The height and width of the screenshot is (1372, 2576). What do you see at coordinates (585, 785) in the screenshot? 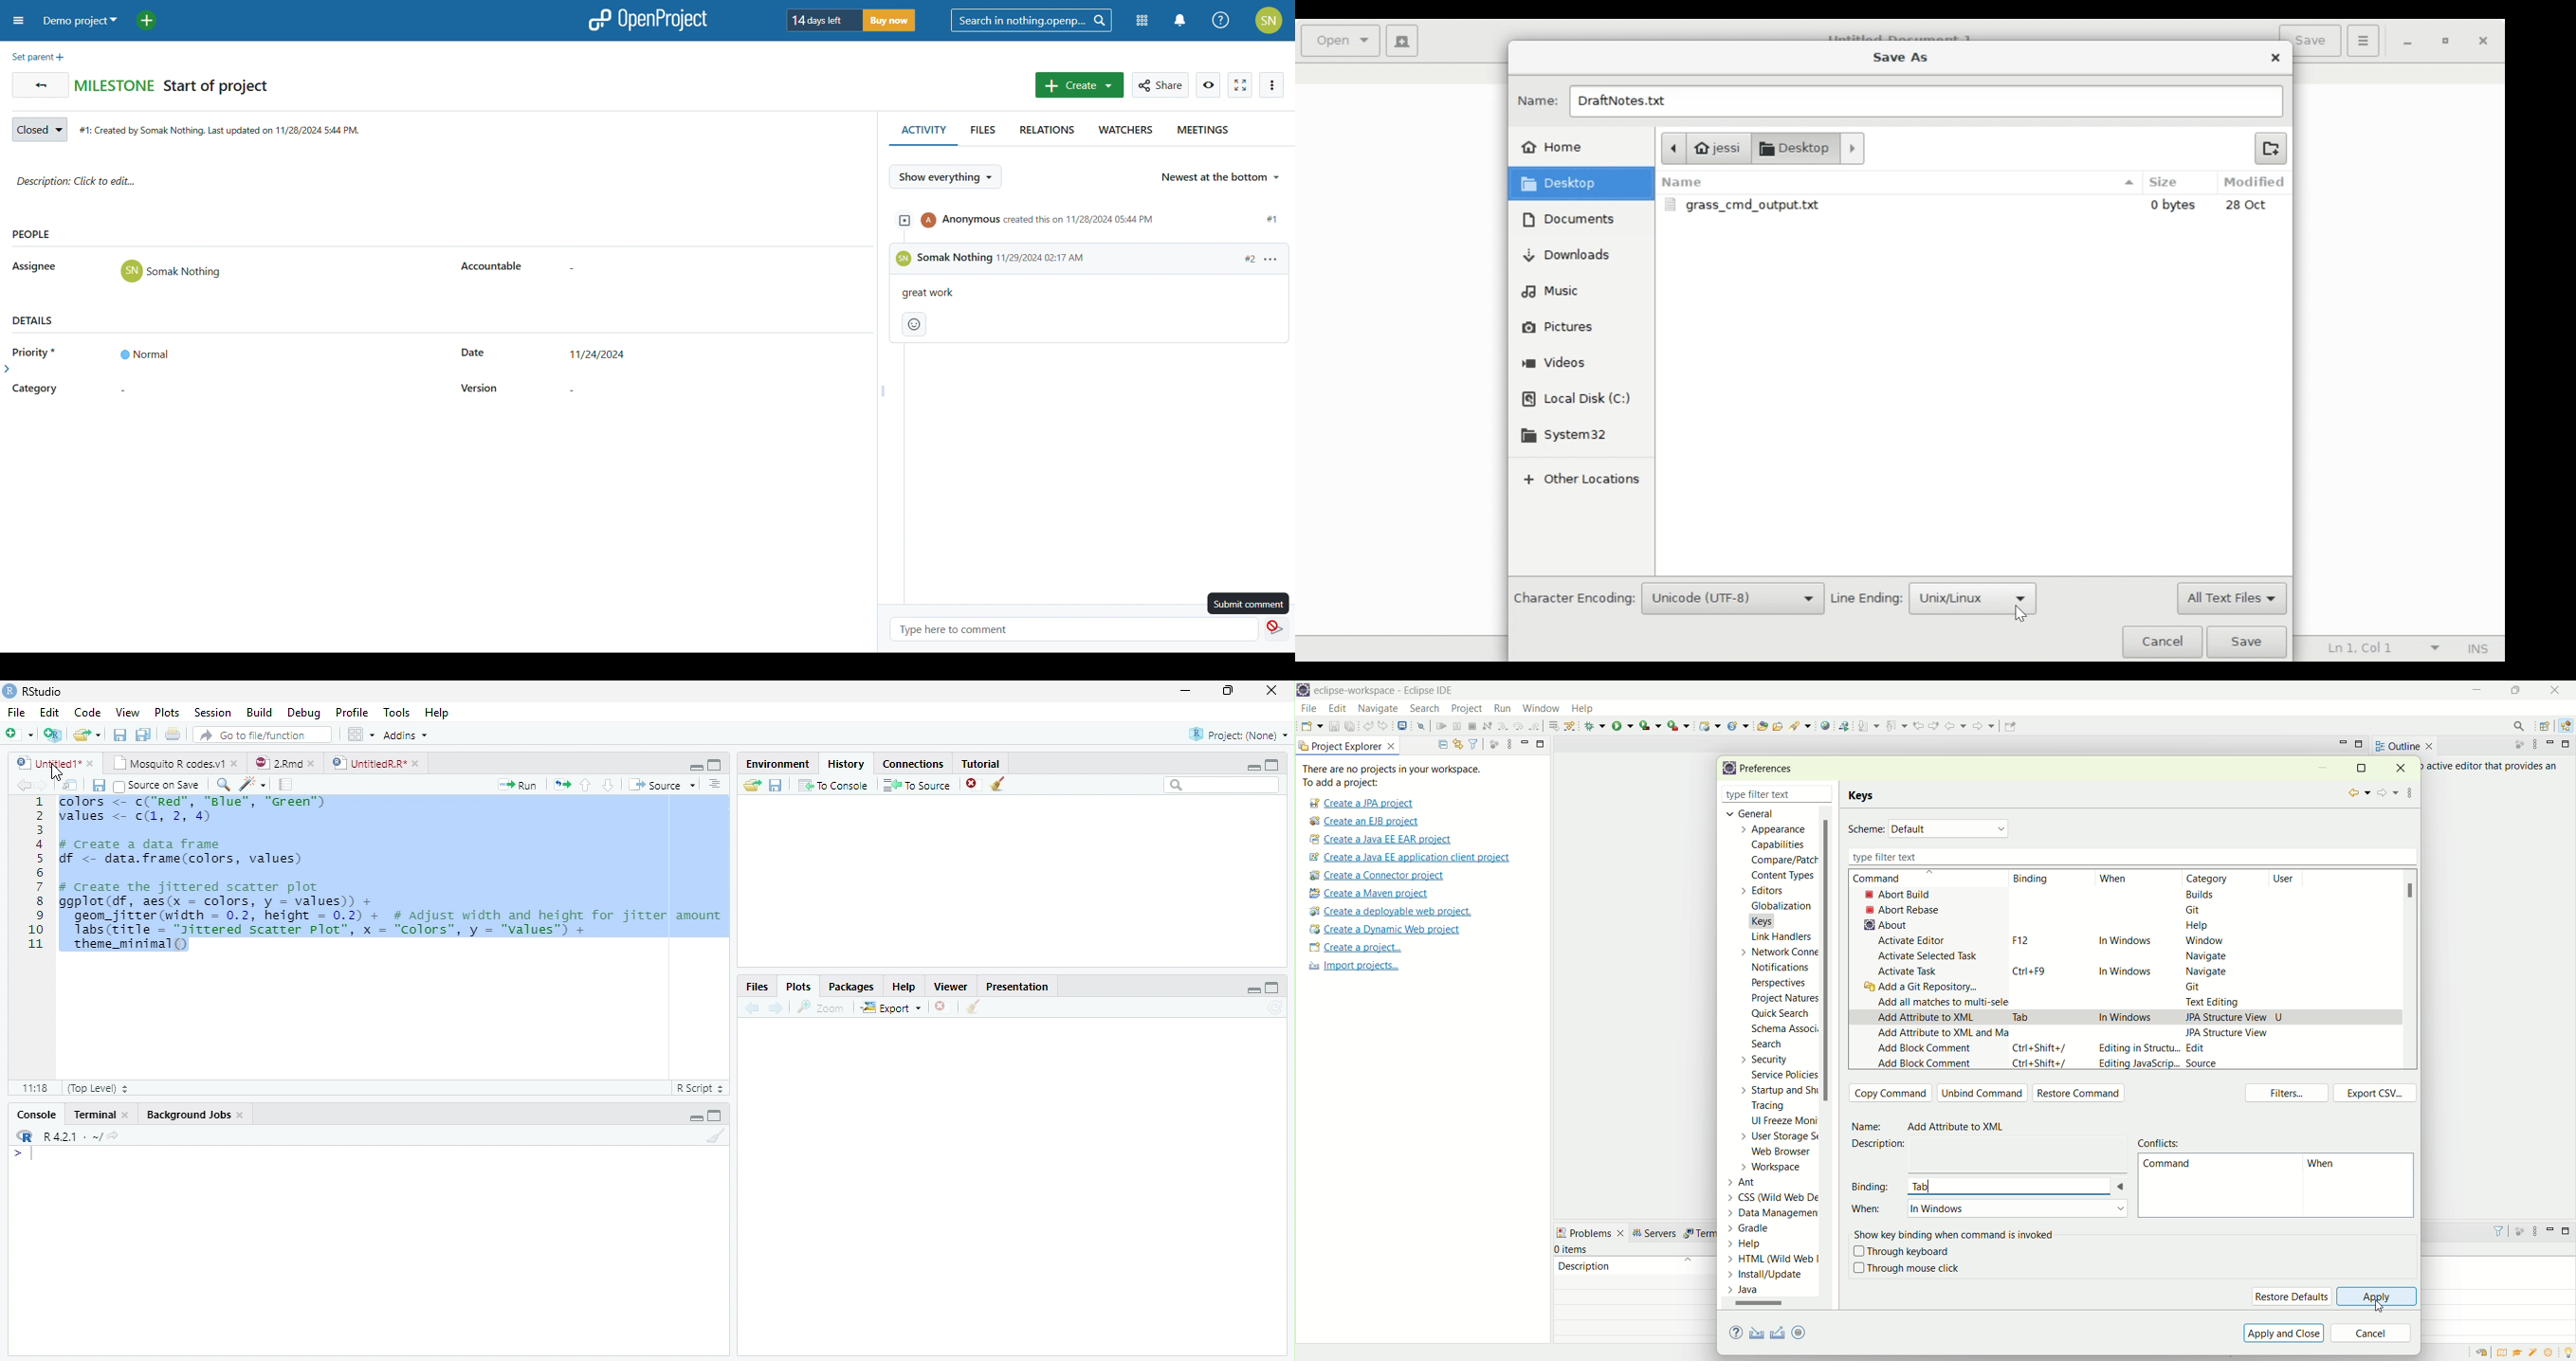
I see `Go to previous section/chunk` at bounding box center [585, 785].